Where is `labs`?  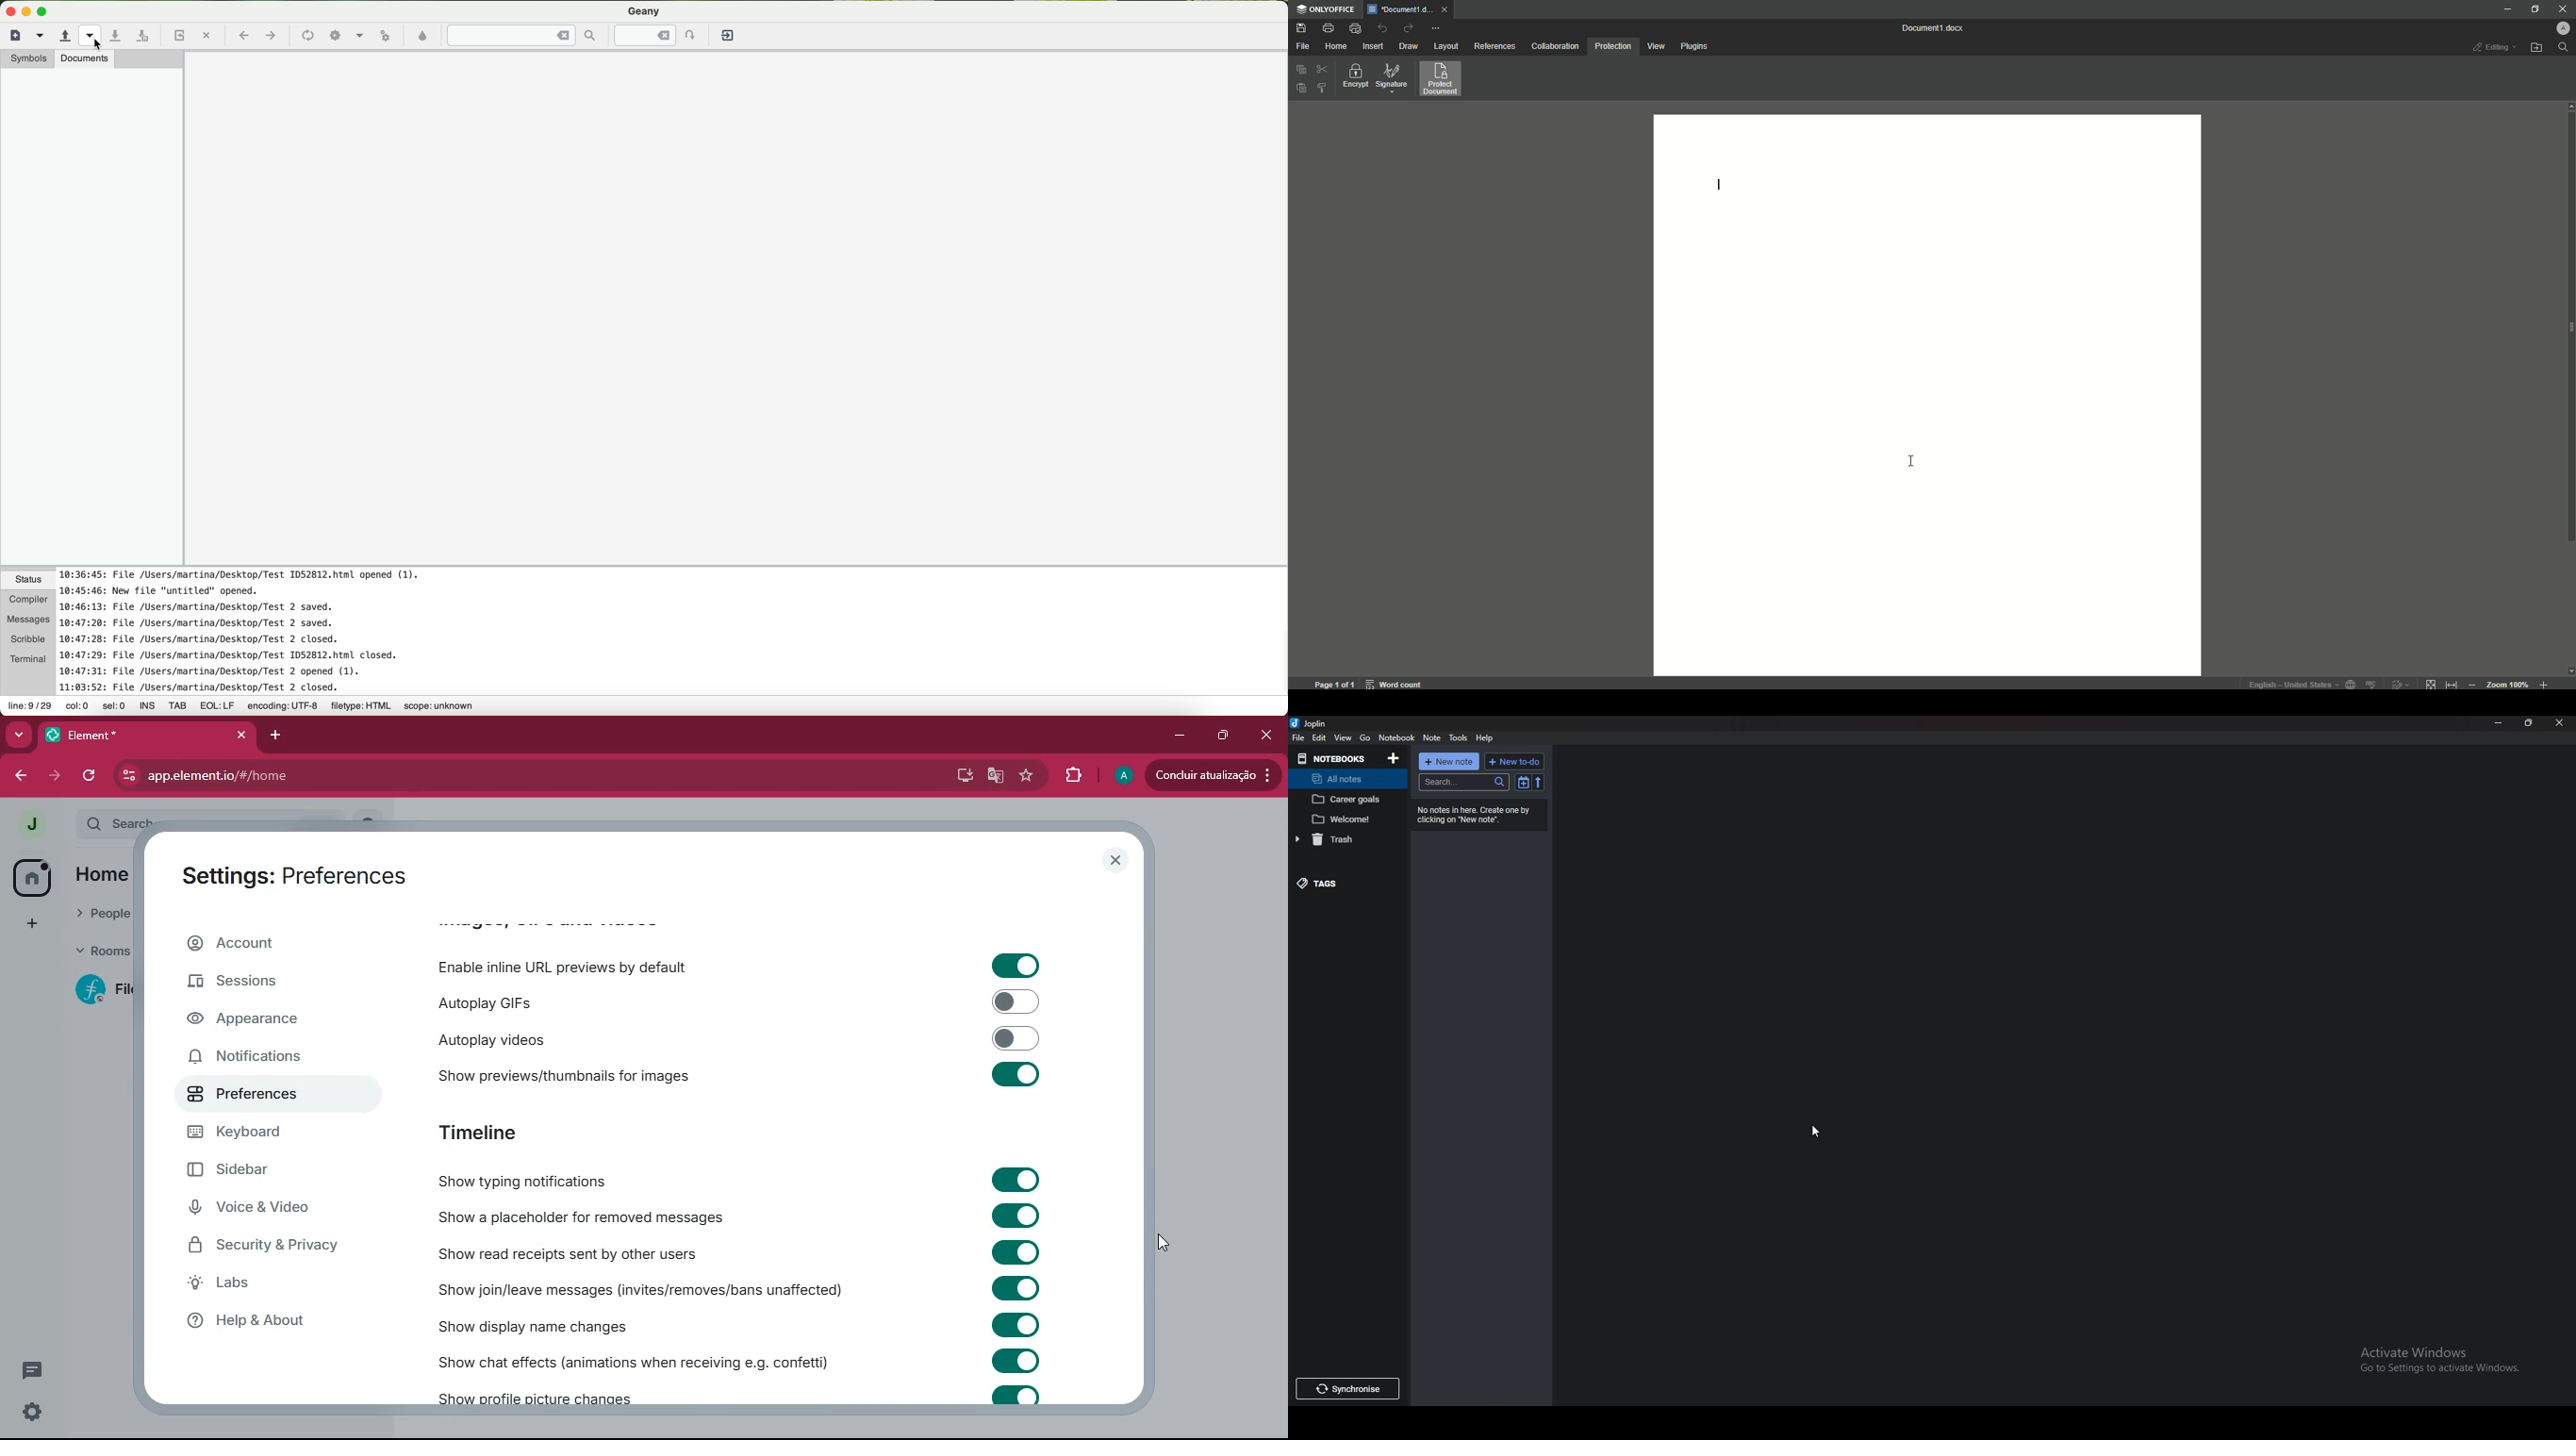 labs is located at coordinates (256, 1287).